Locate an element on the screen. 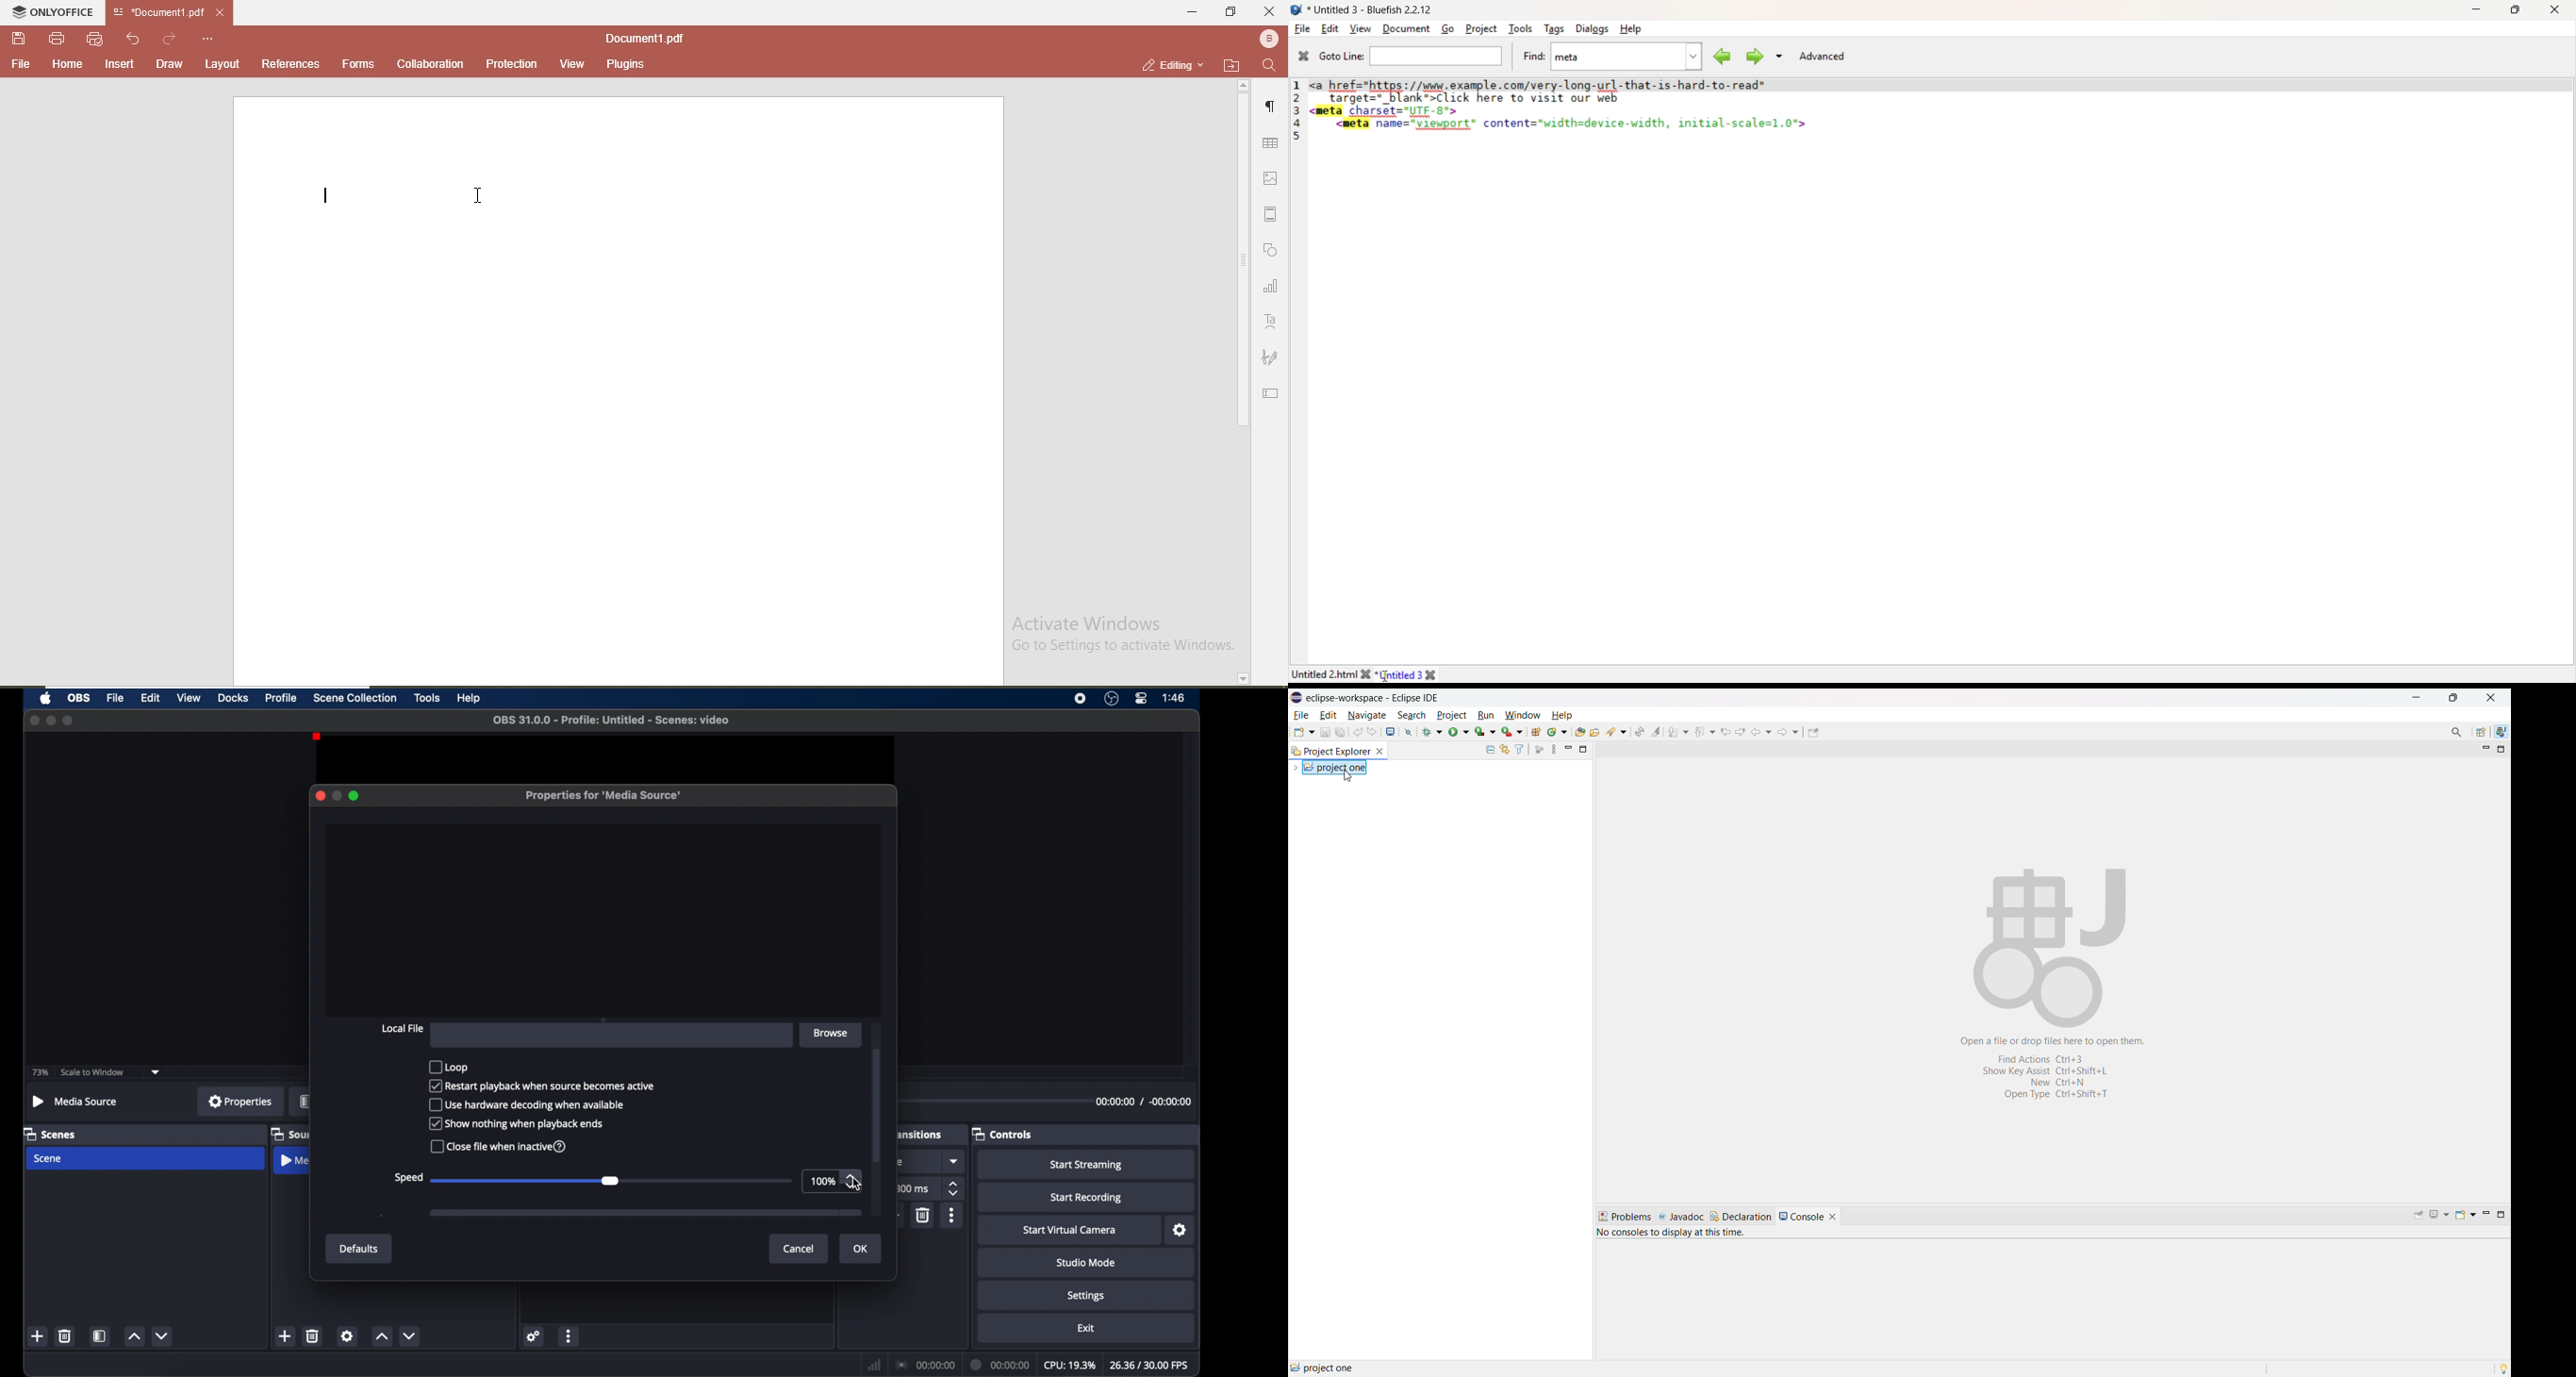  decrement is located at coordinates (163, 1336).